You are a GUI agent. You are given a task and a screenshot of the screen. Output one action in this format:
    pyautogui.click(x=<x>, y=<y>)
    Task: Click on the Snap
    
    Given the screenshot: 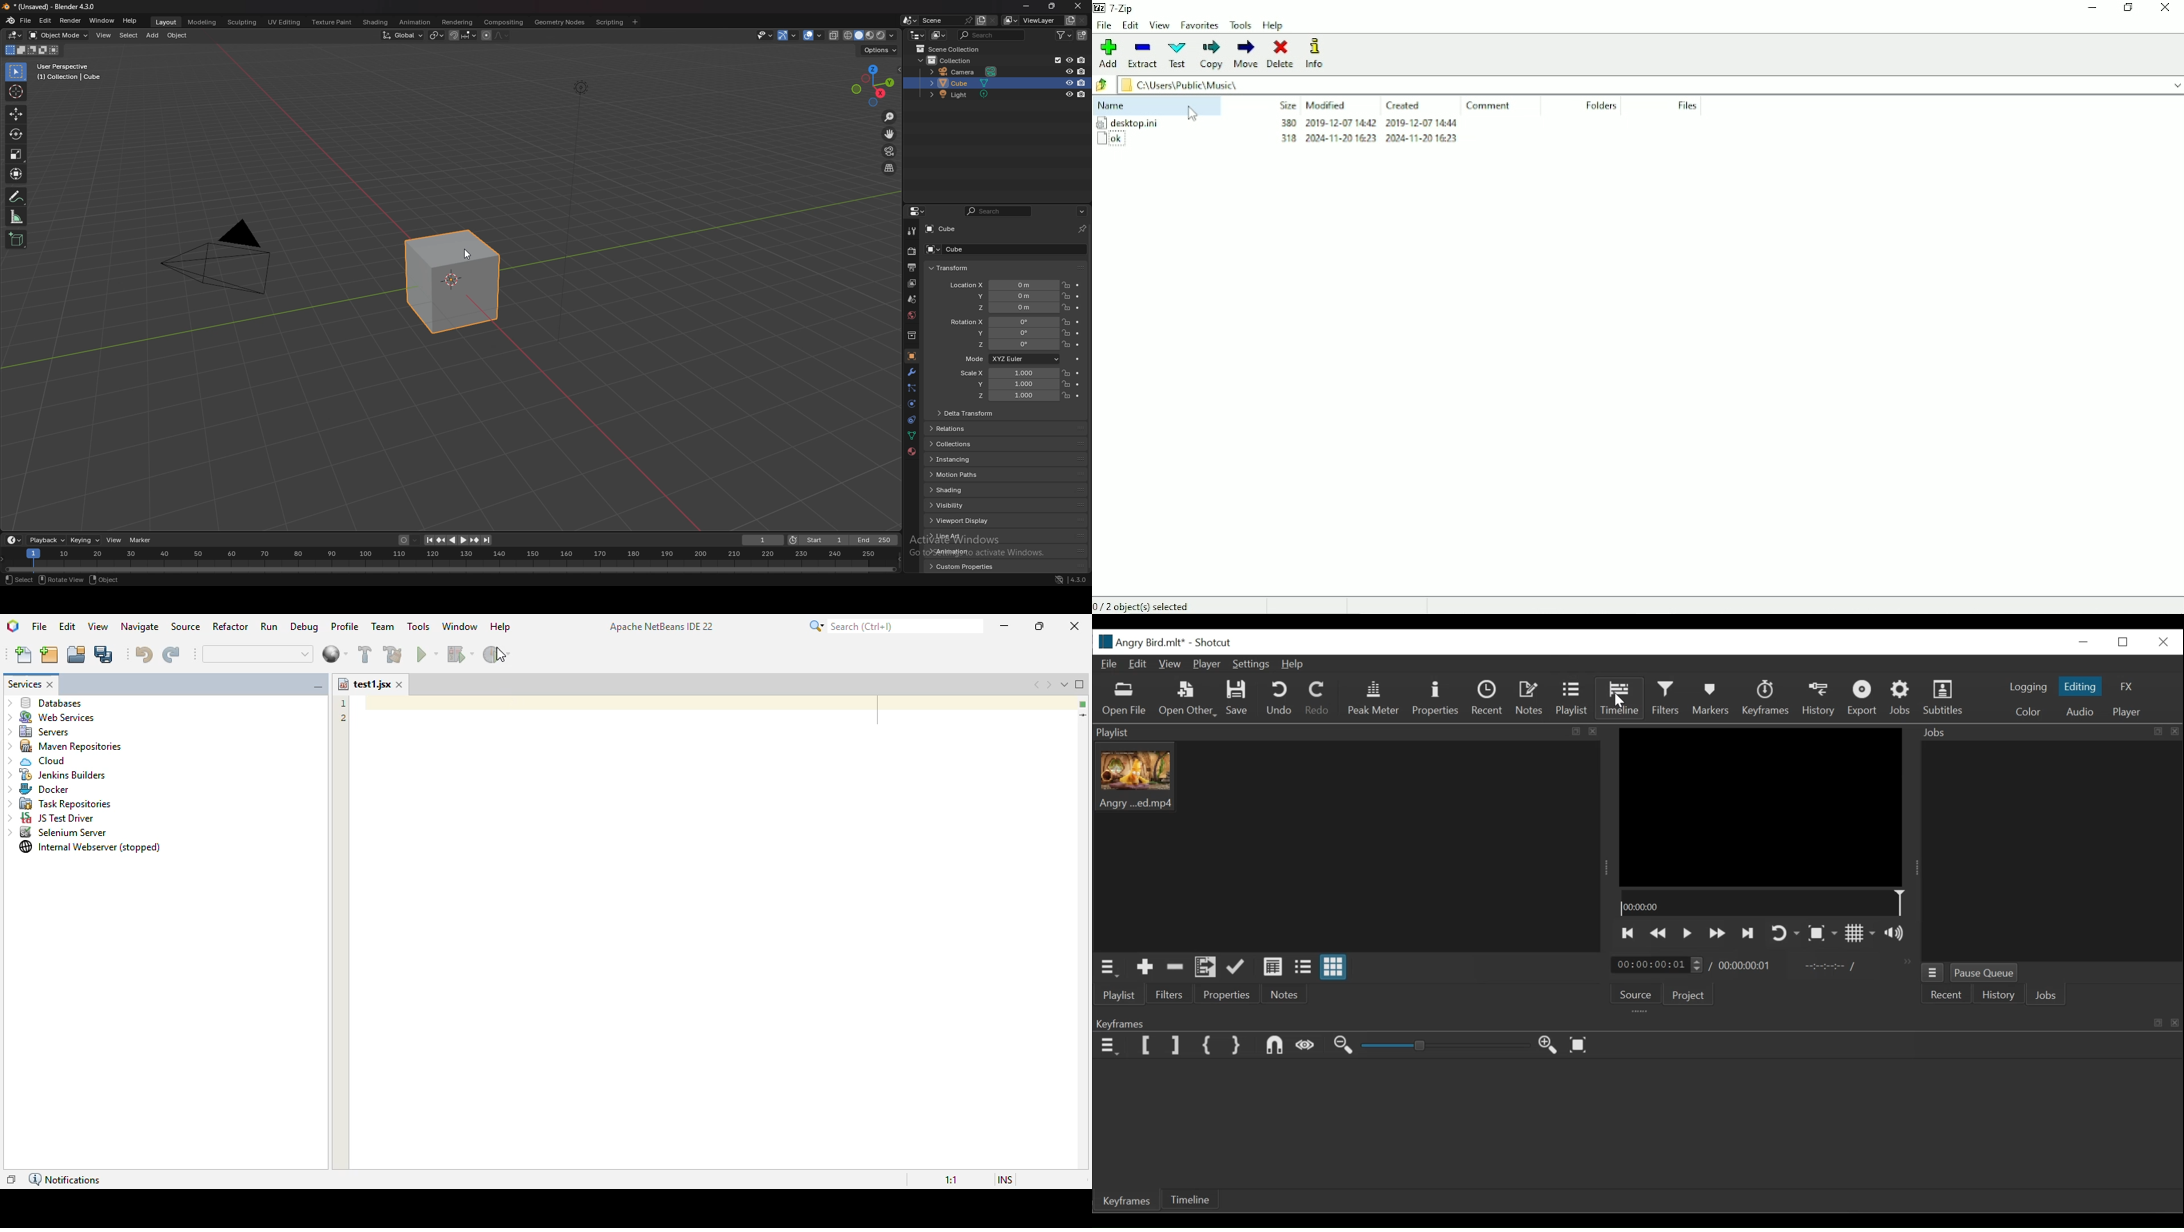 What is the action you would take?
    pyautogui.click(x=1274, y=1046)
    